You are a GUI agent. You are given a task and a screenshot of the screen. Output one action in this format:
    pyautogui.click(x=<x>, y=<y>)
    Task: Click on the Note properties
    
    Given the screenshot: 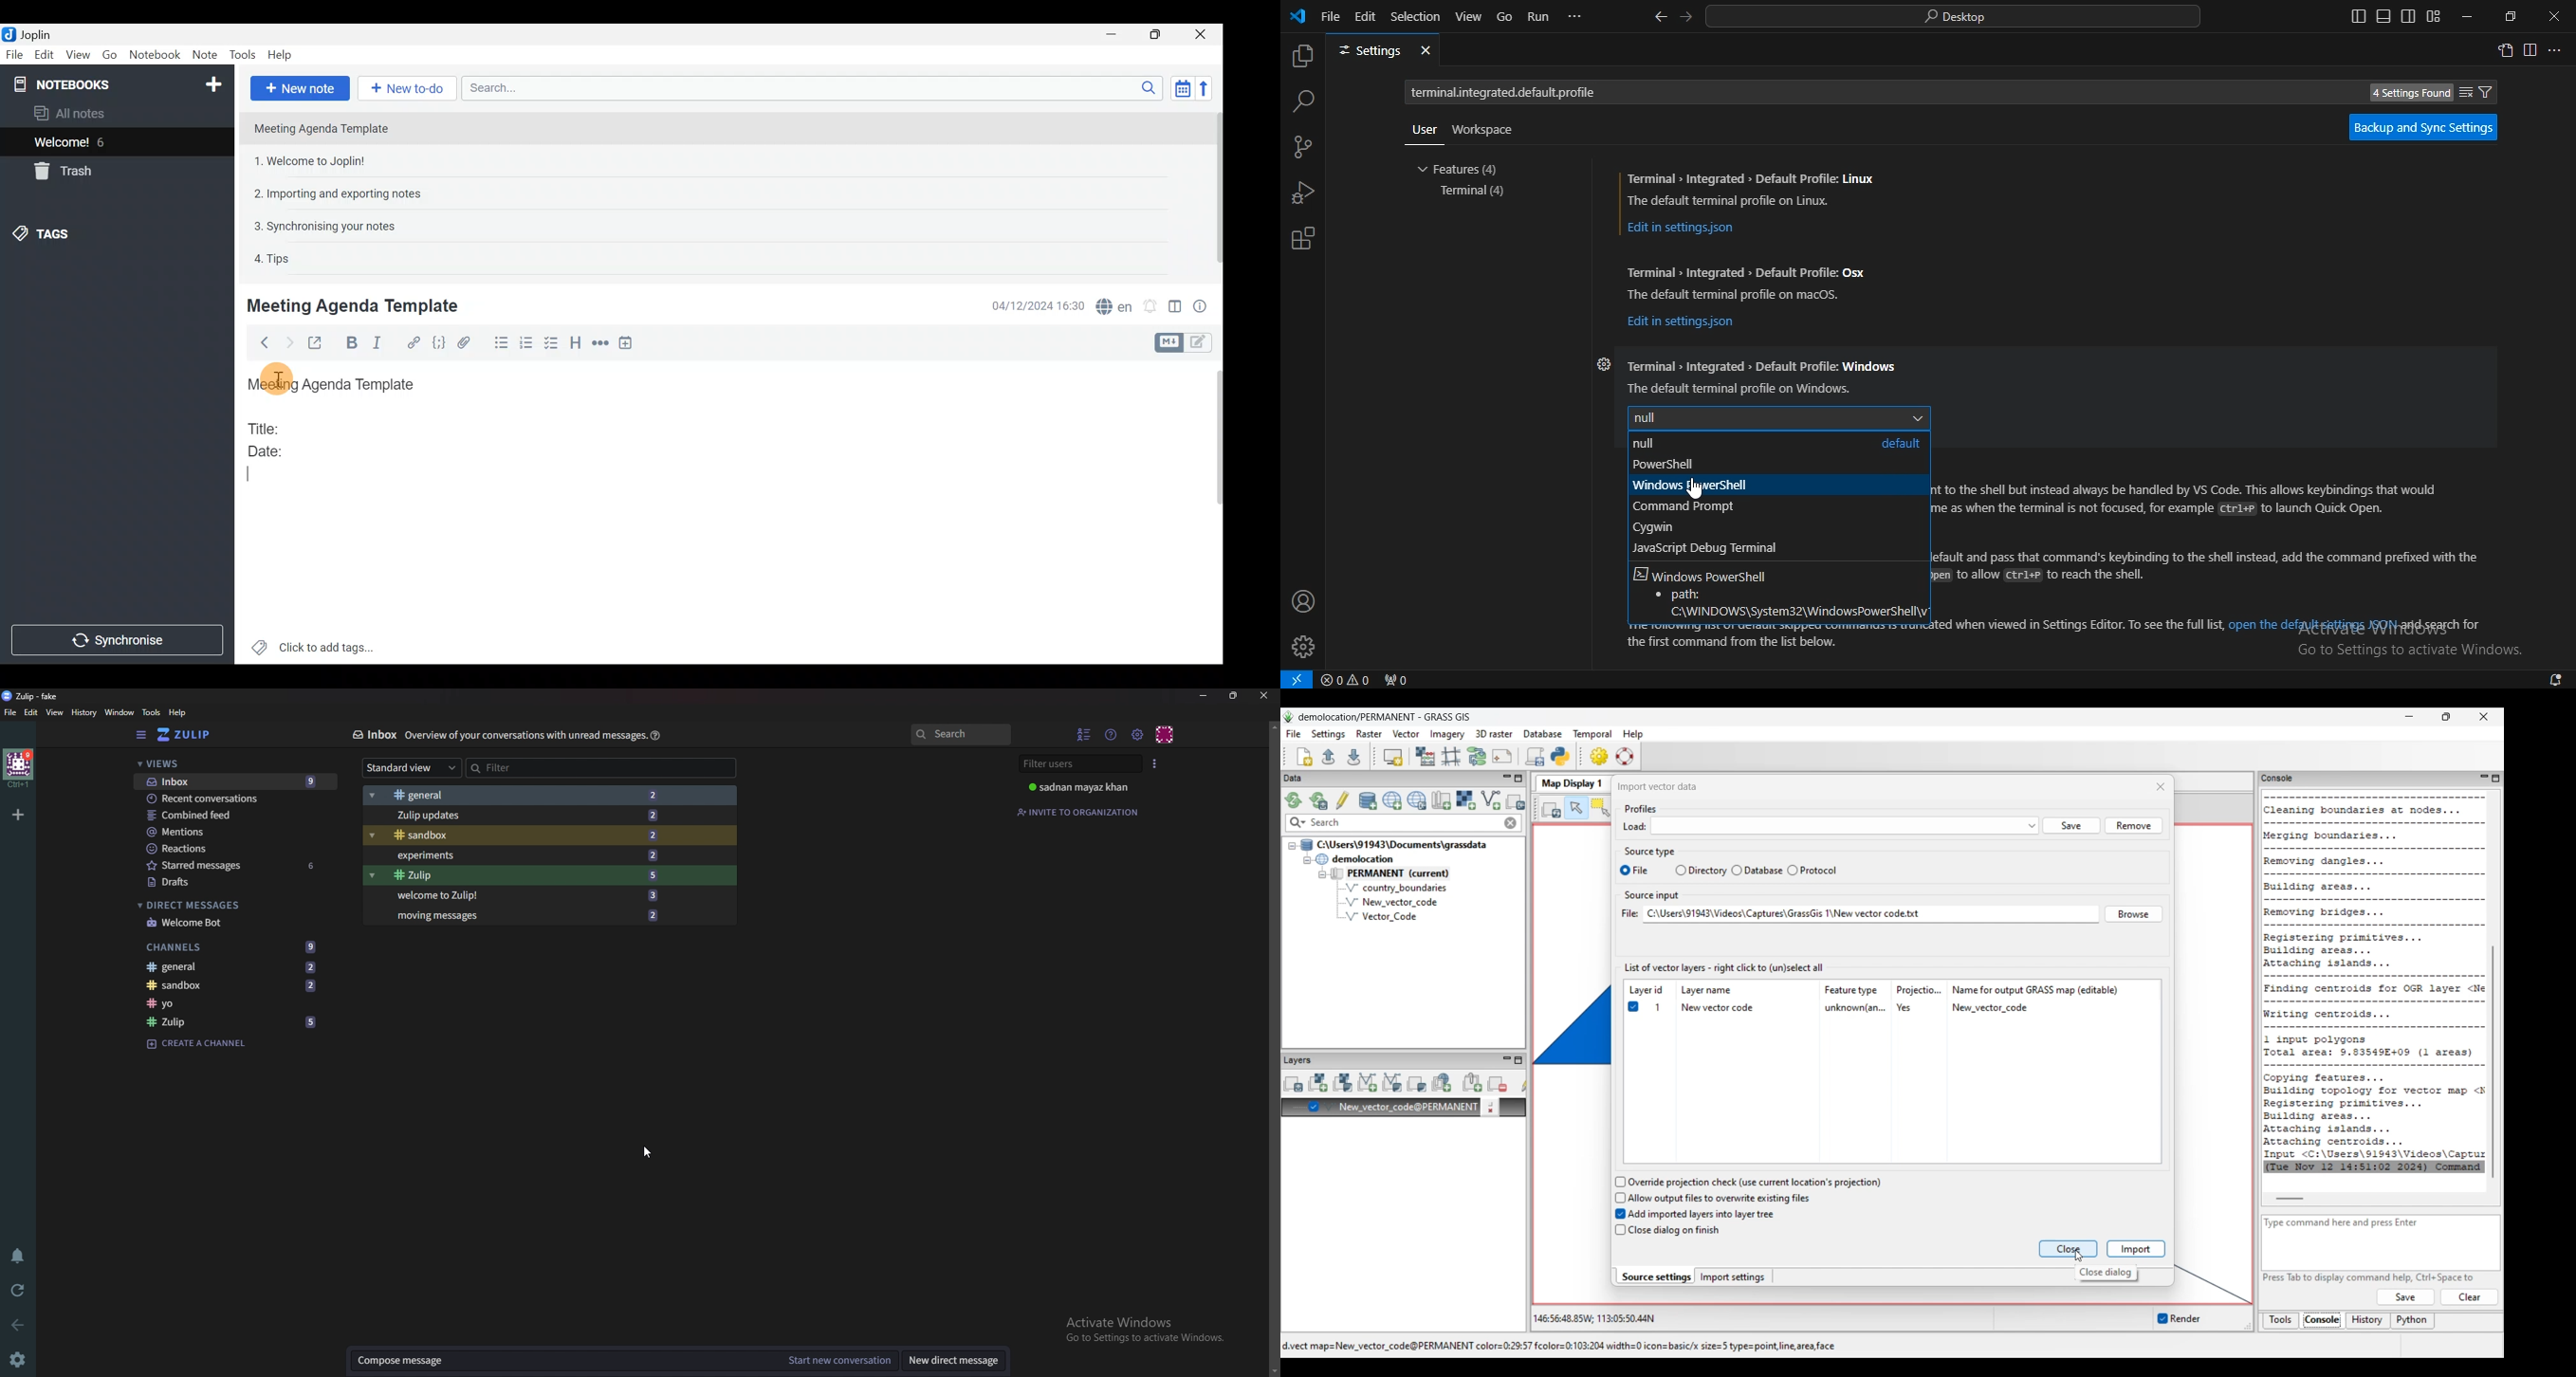 What is the action you would take?
    pyautogui.click(x=1205, y=305)
    